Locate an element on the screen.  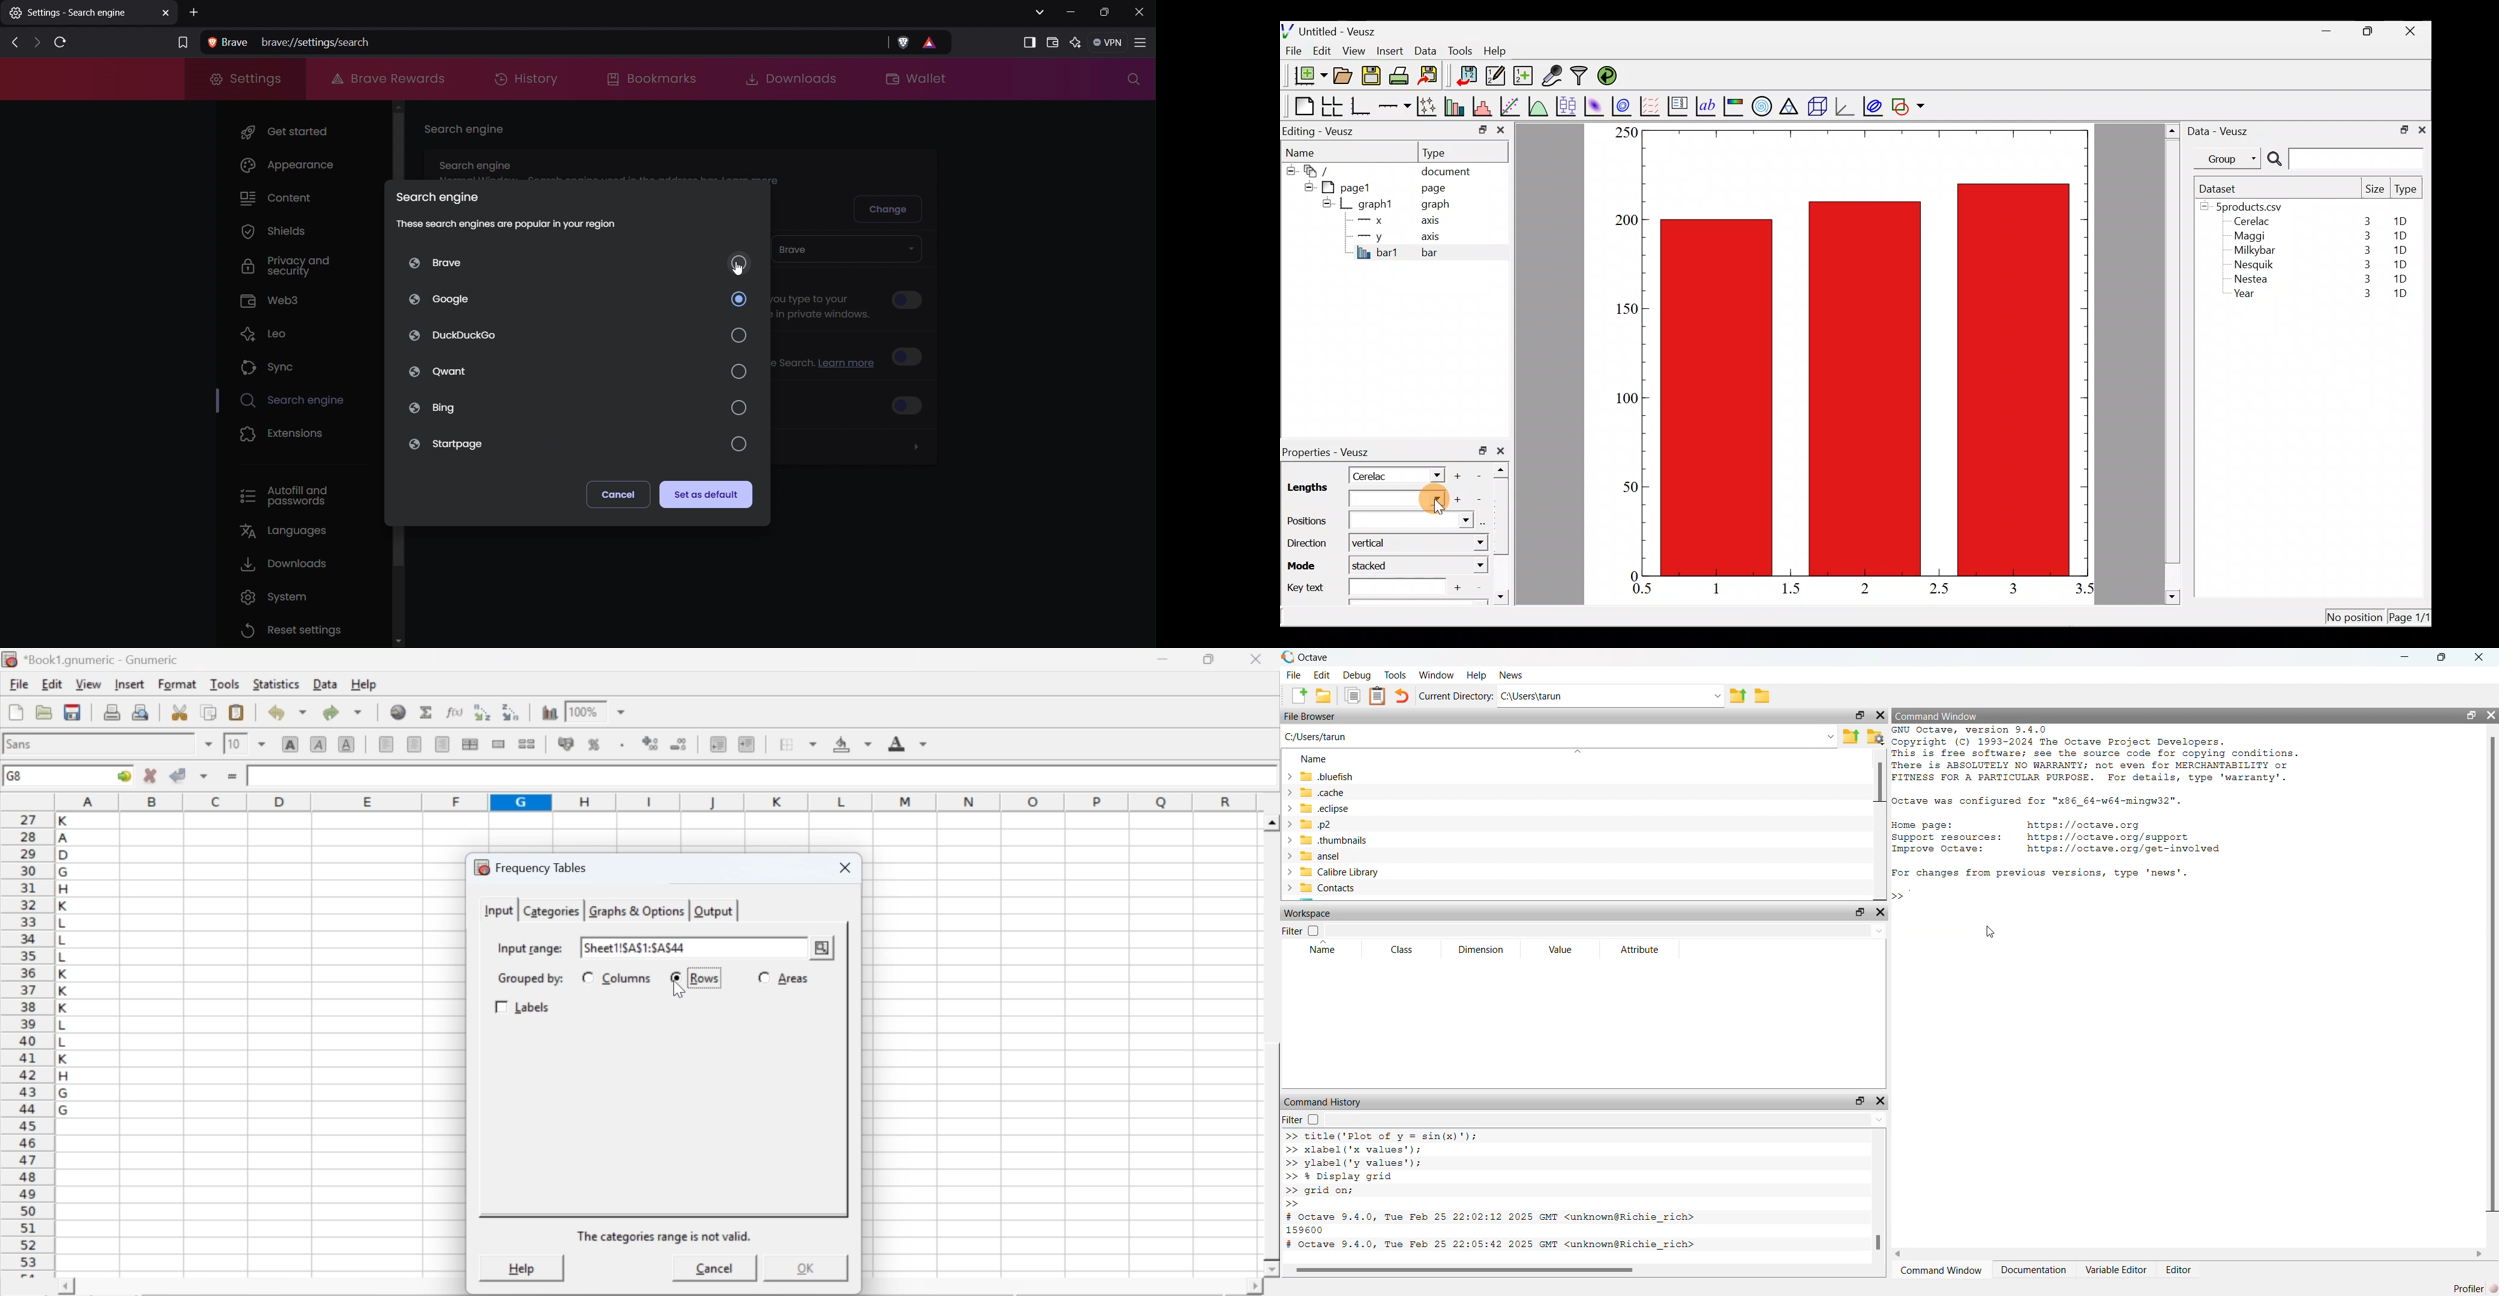
.eclipse is located at coordinates (1321, 809).